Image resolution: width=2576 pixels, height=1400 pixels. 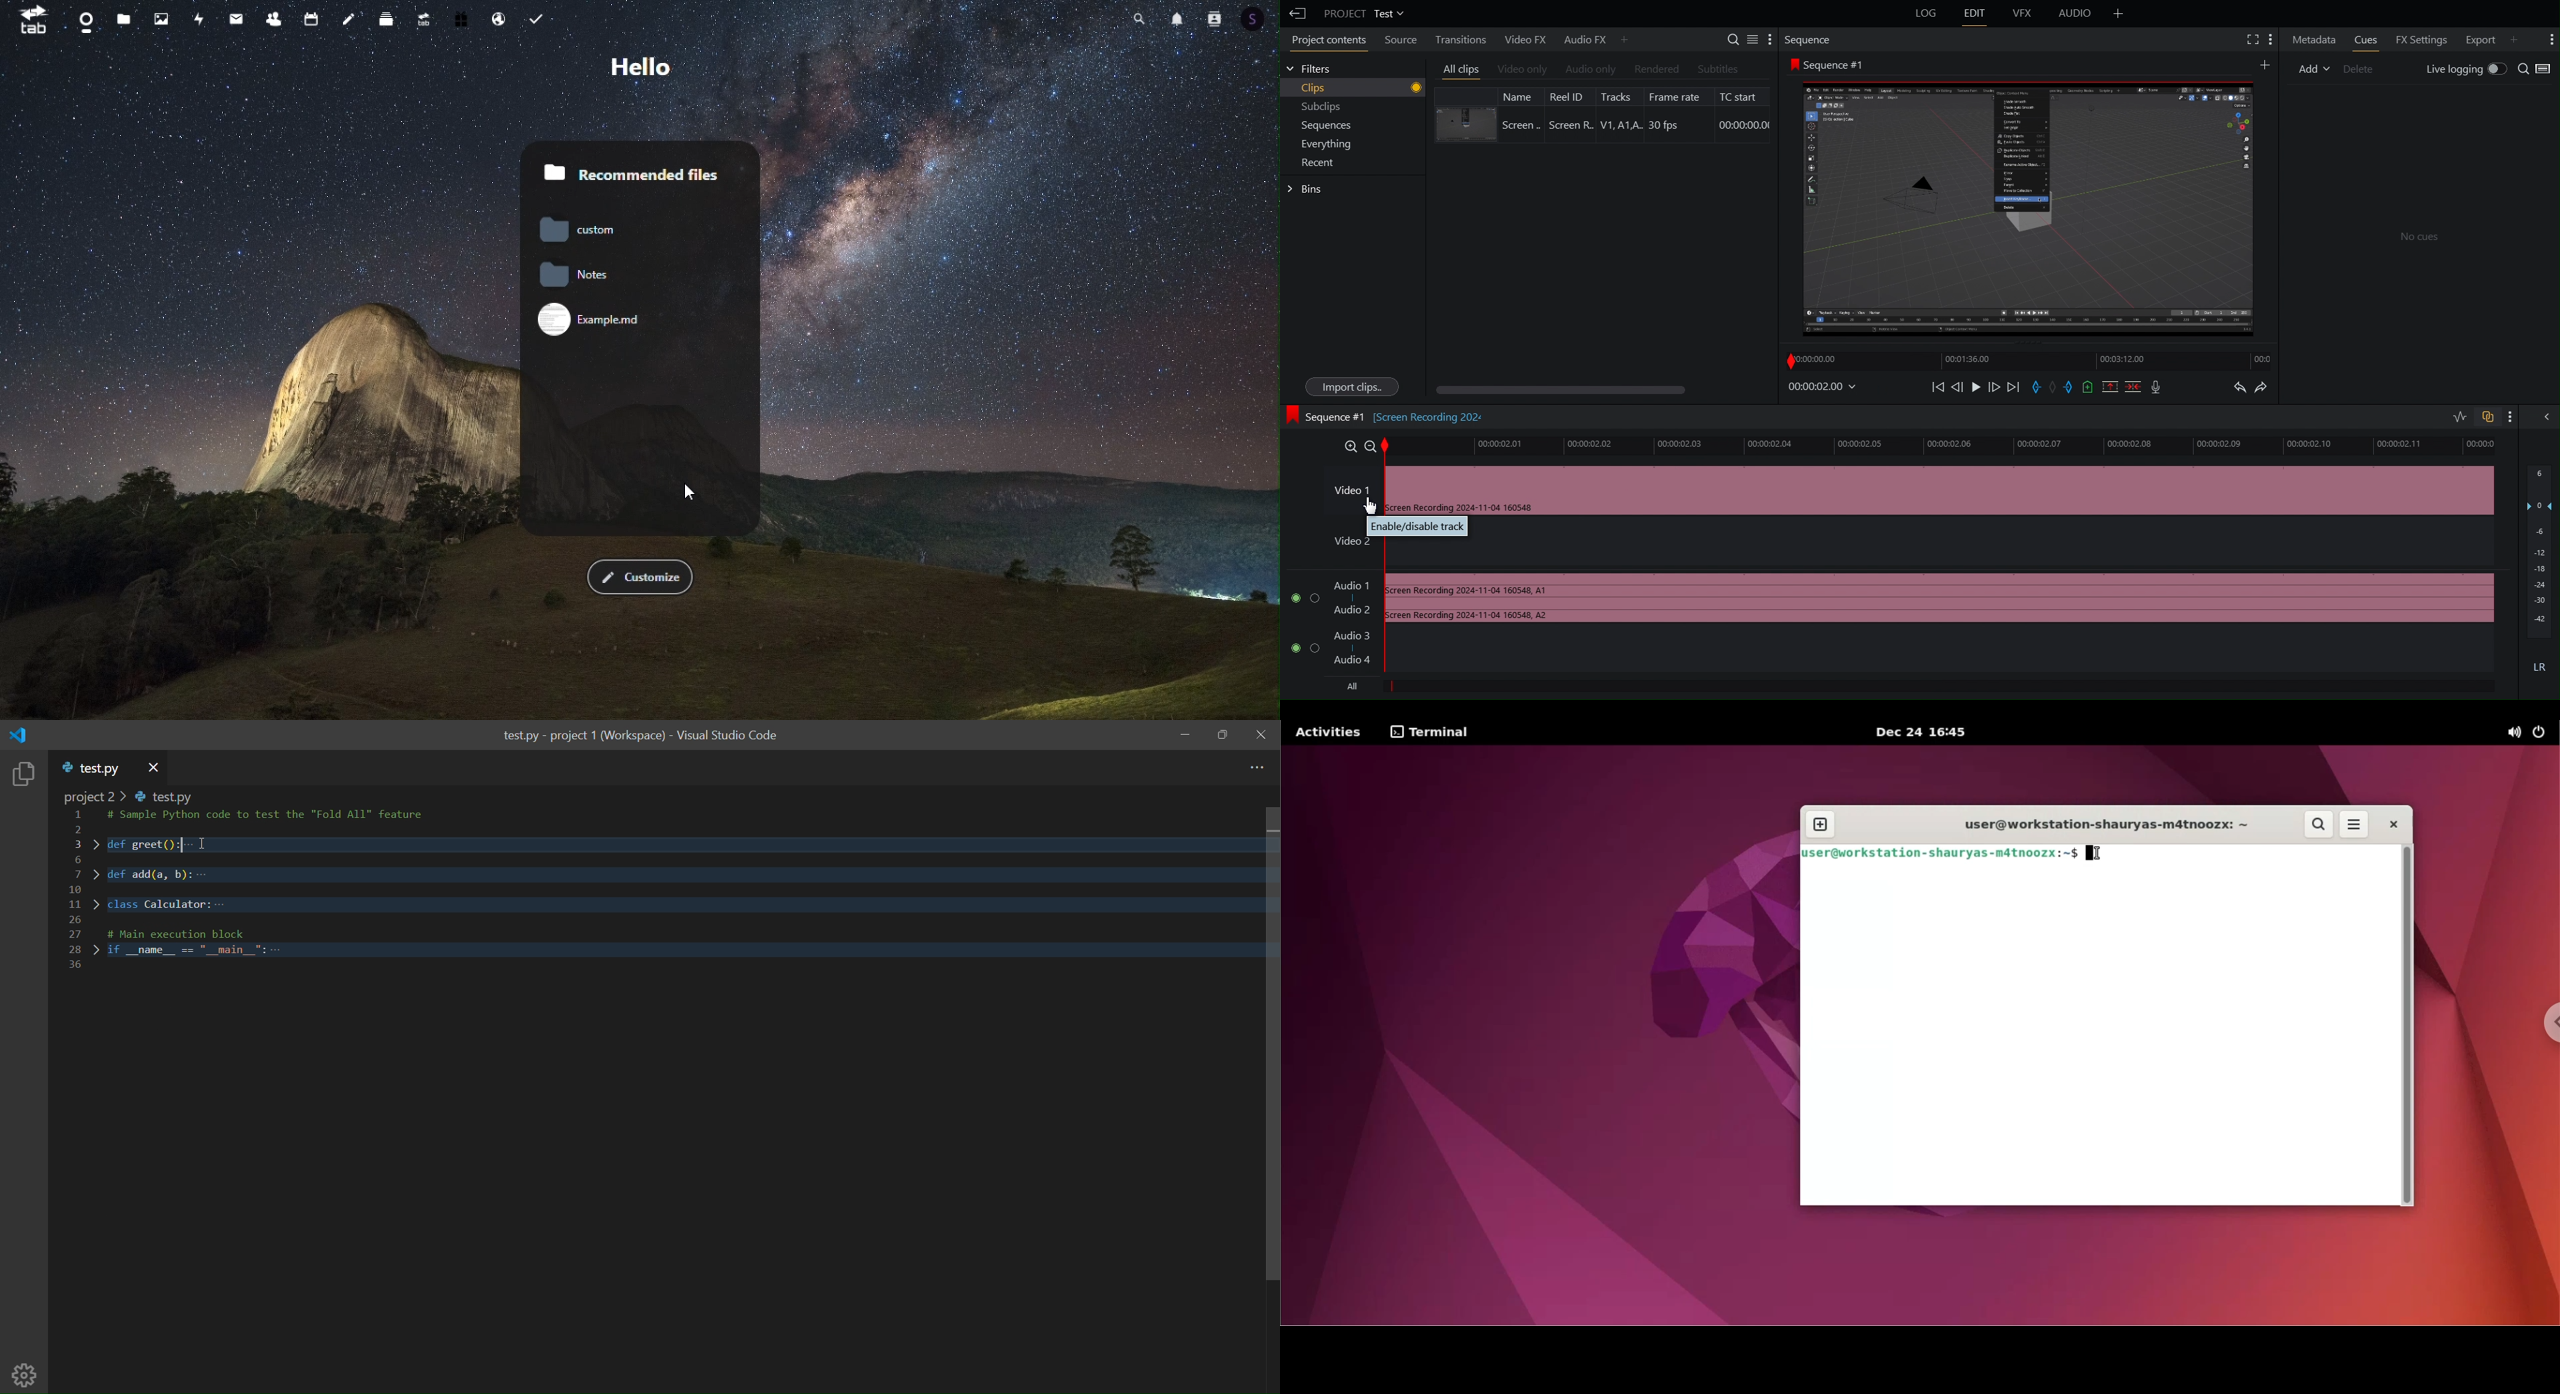 I want to click on All clips, so click(x=1458, y=67).